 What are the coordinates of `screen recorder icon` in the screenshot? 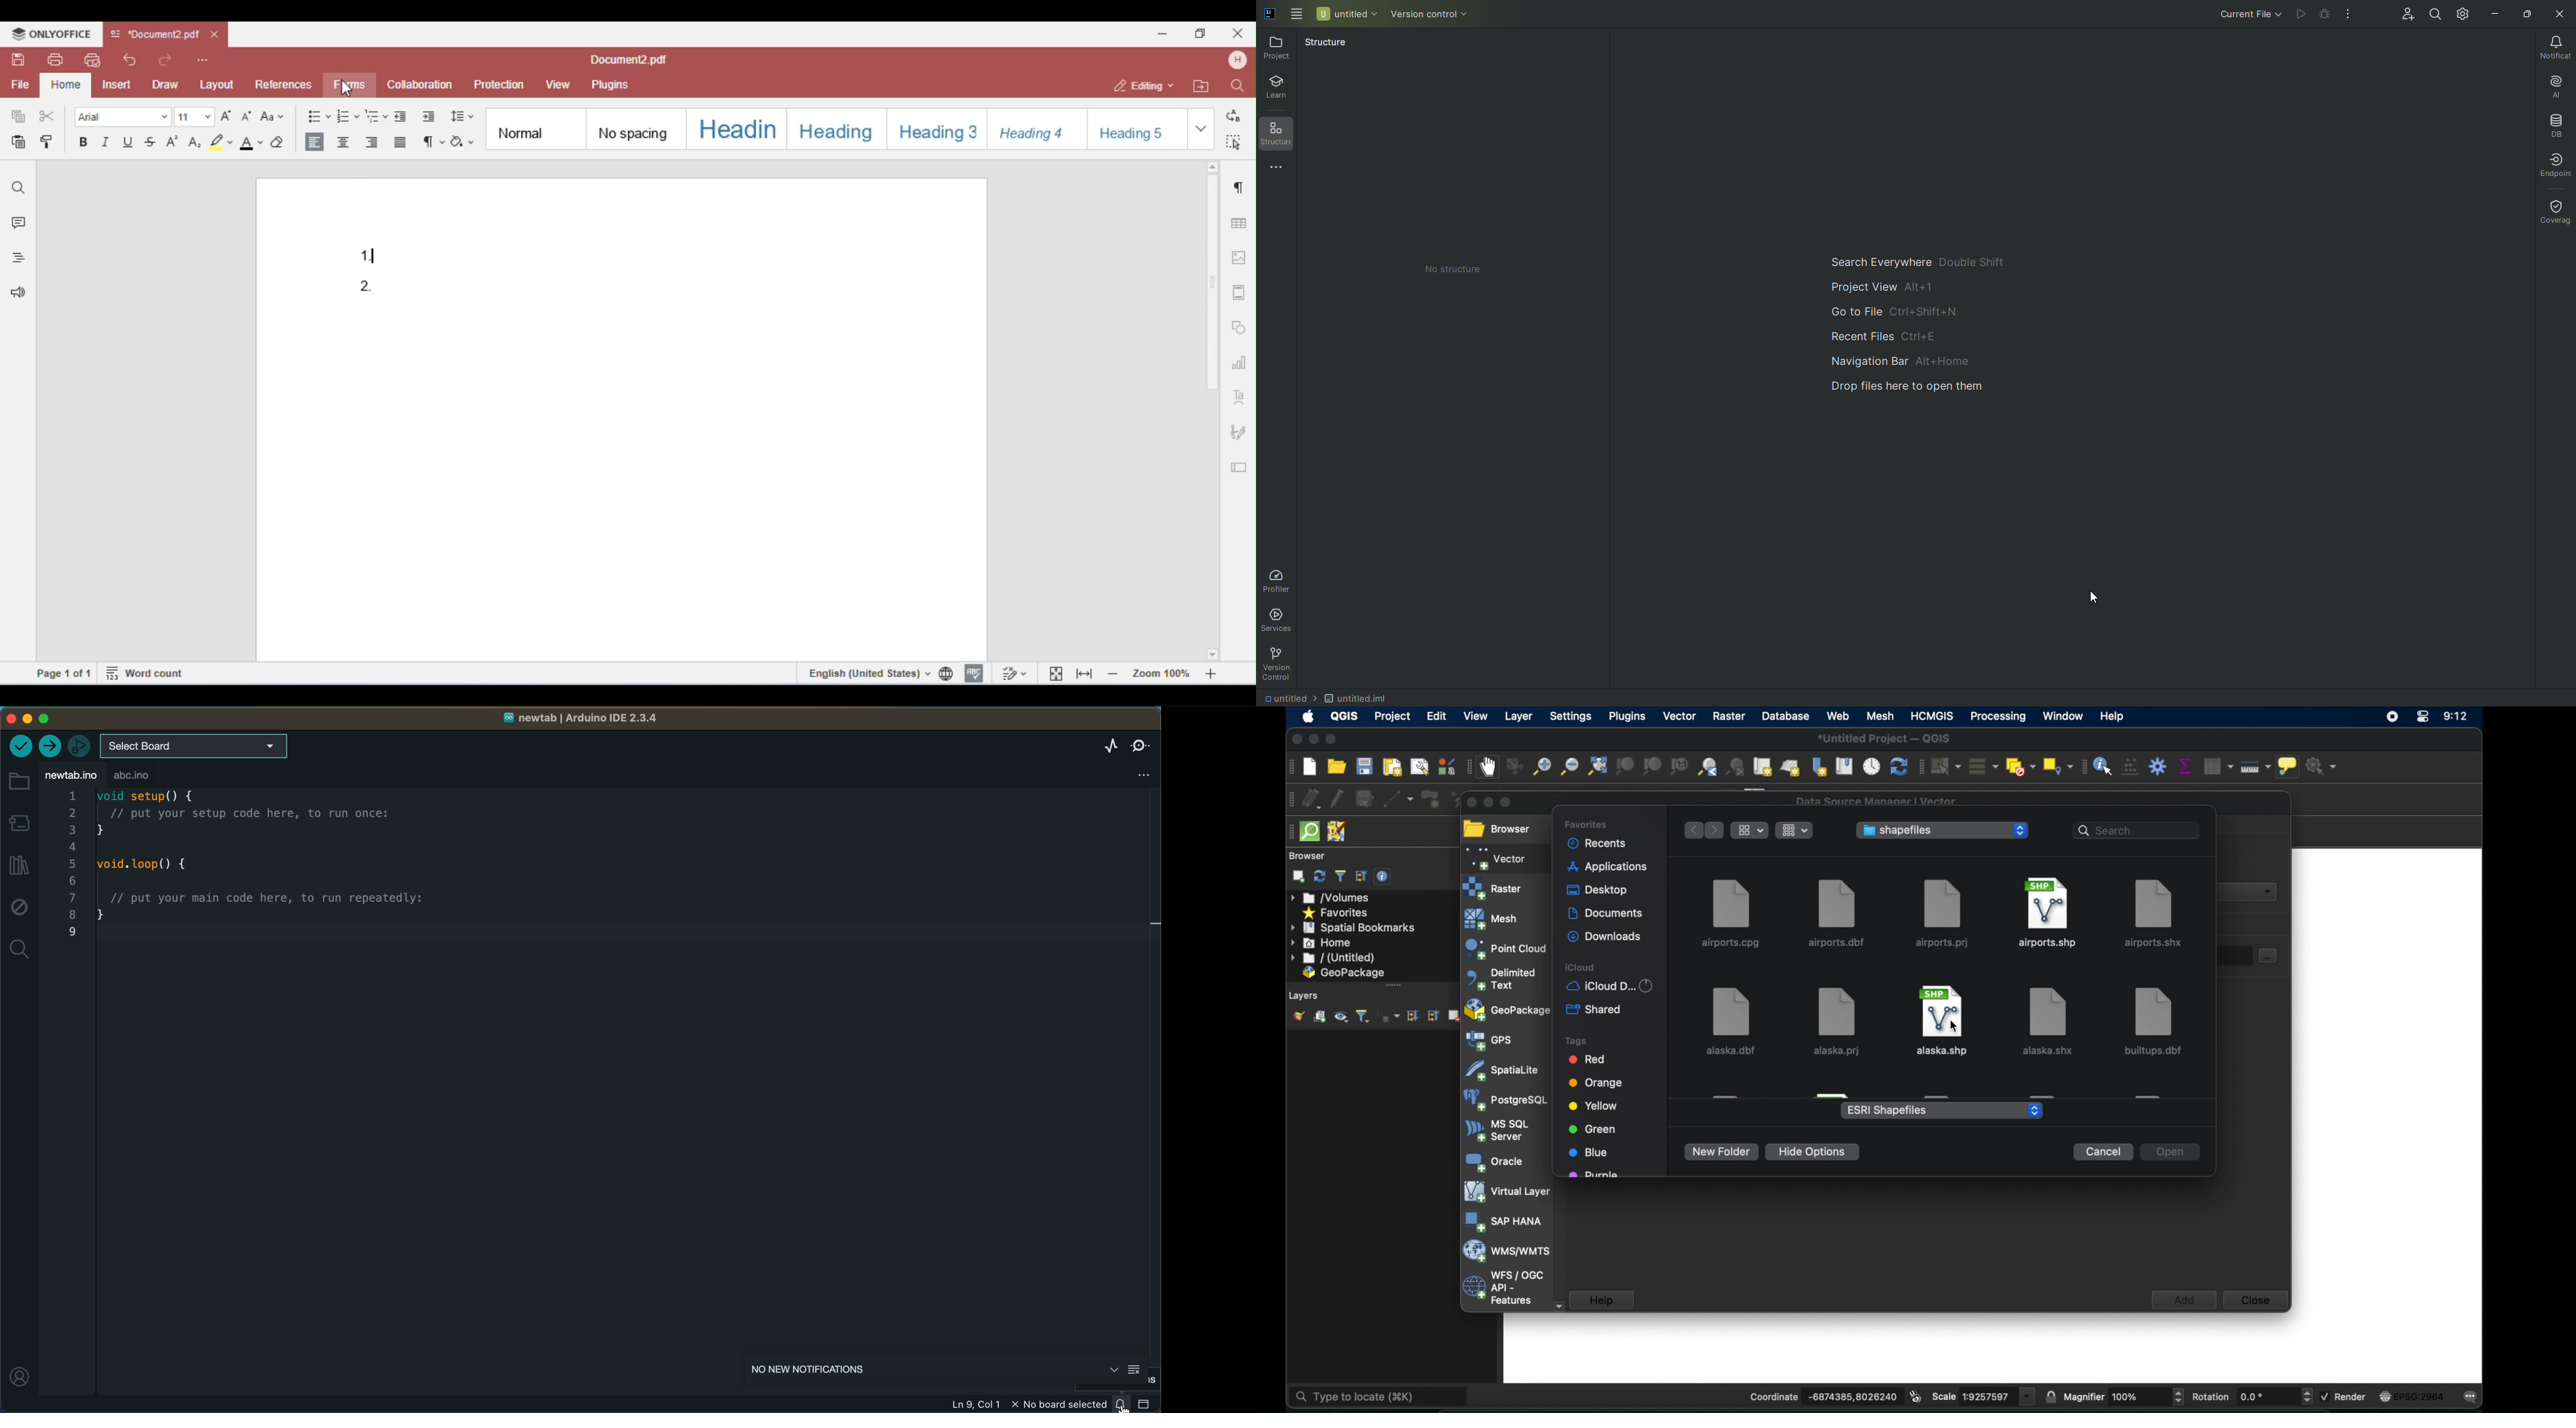 It's located at (2393, 716).